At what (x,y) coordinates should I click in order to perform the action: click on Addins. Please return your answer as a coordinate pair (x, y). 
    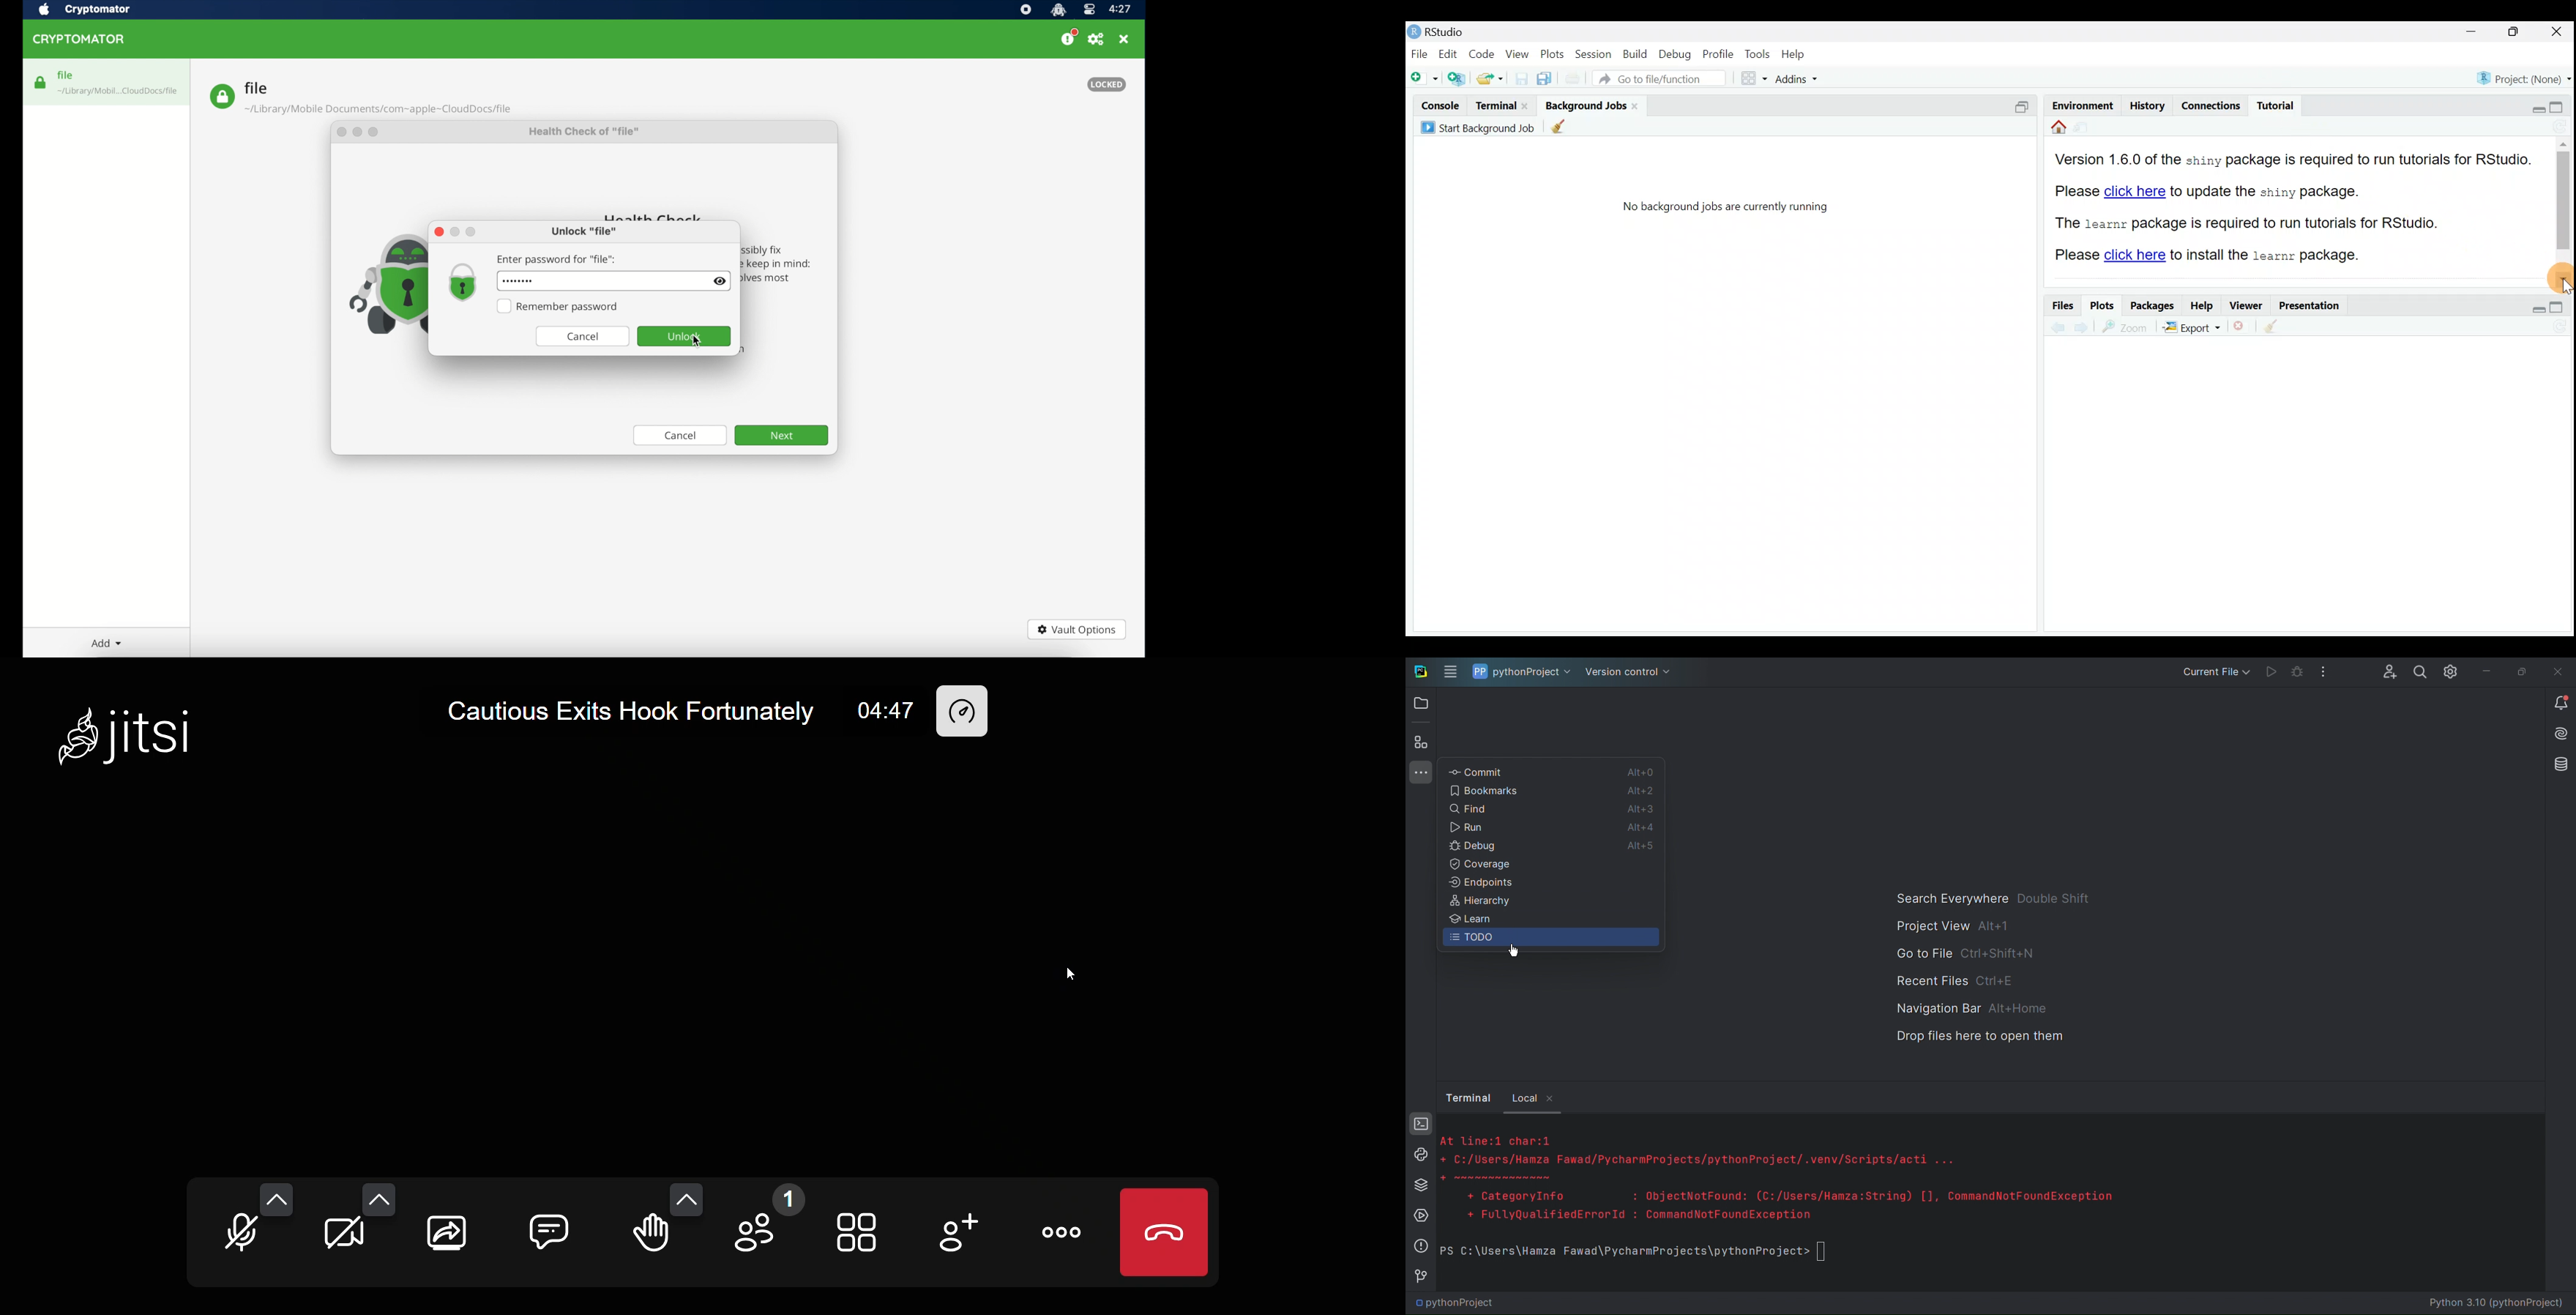
    Looking at the image, I should click on (1790, 78).